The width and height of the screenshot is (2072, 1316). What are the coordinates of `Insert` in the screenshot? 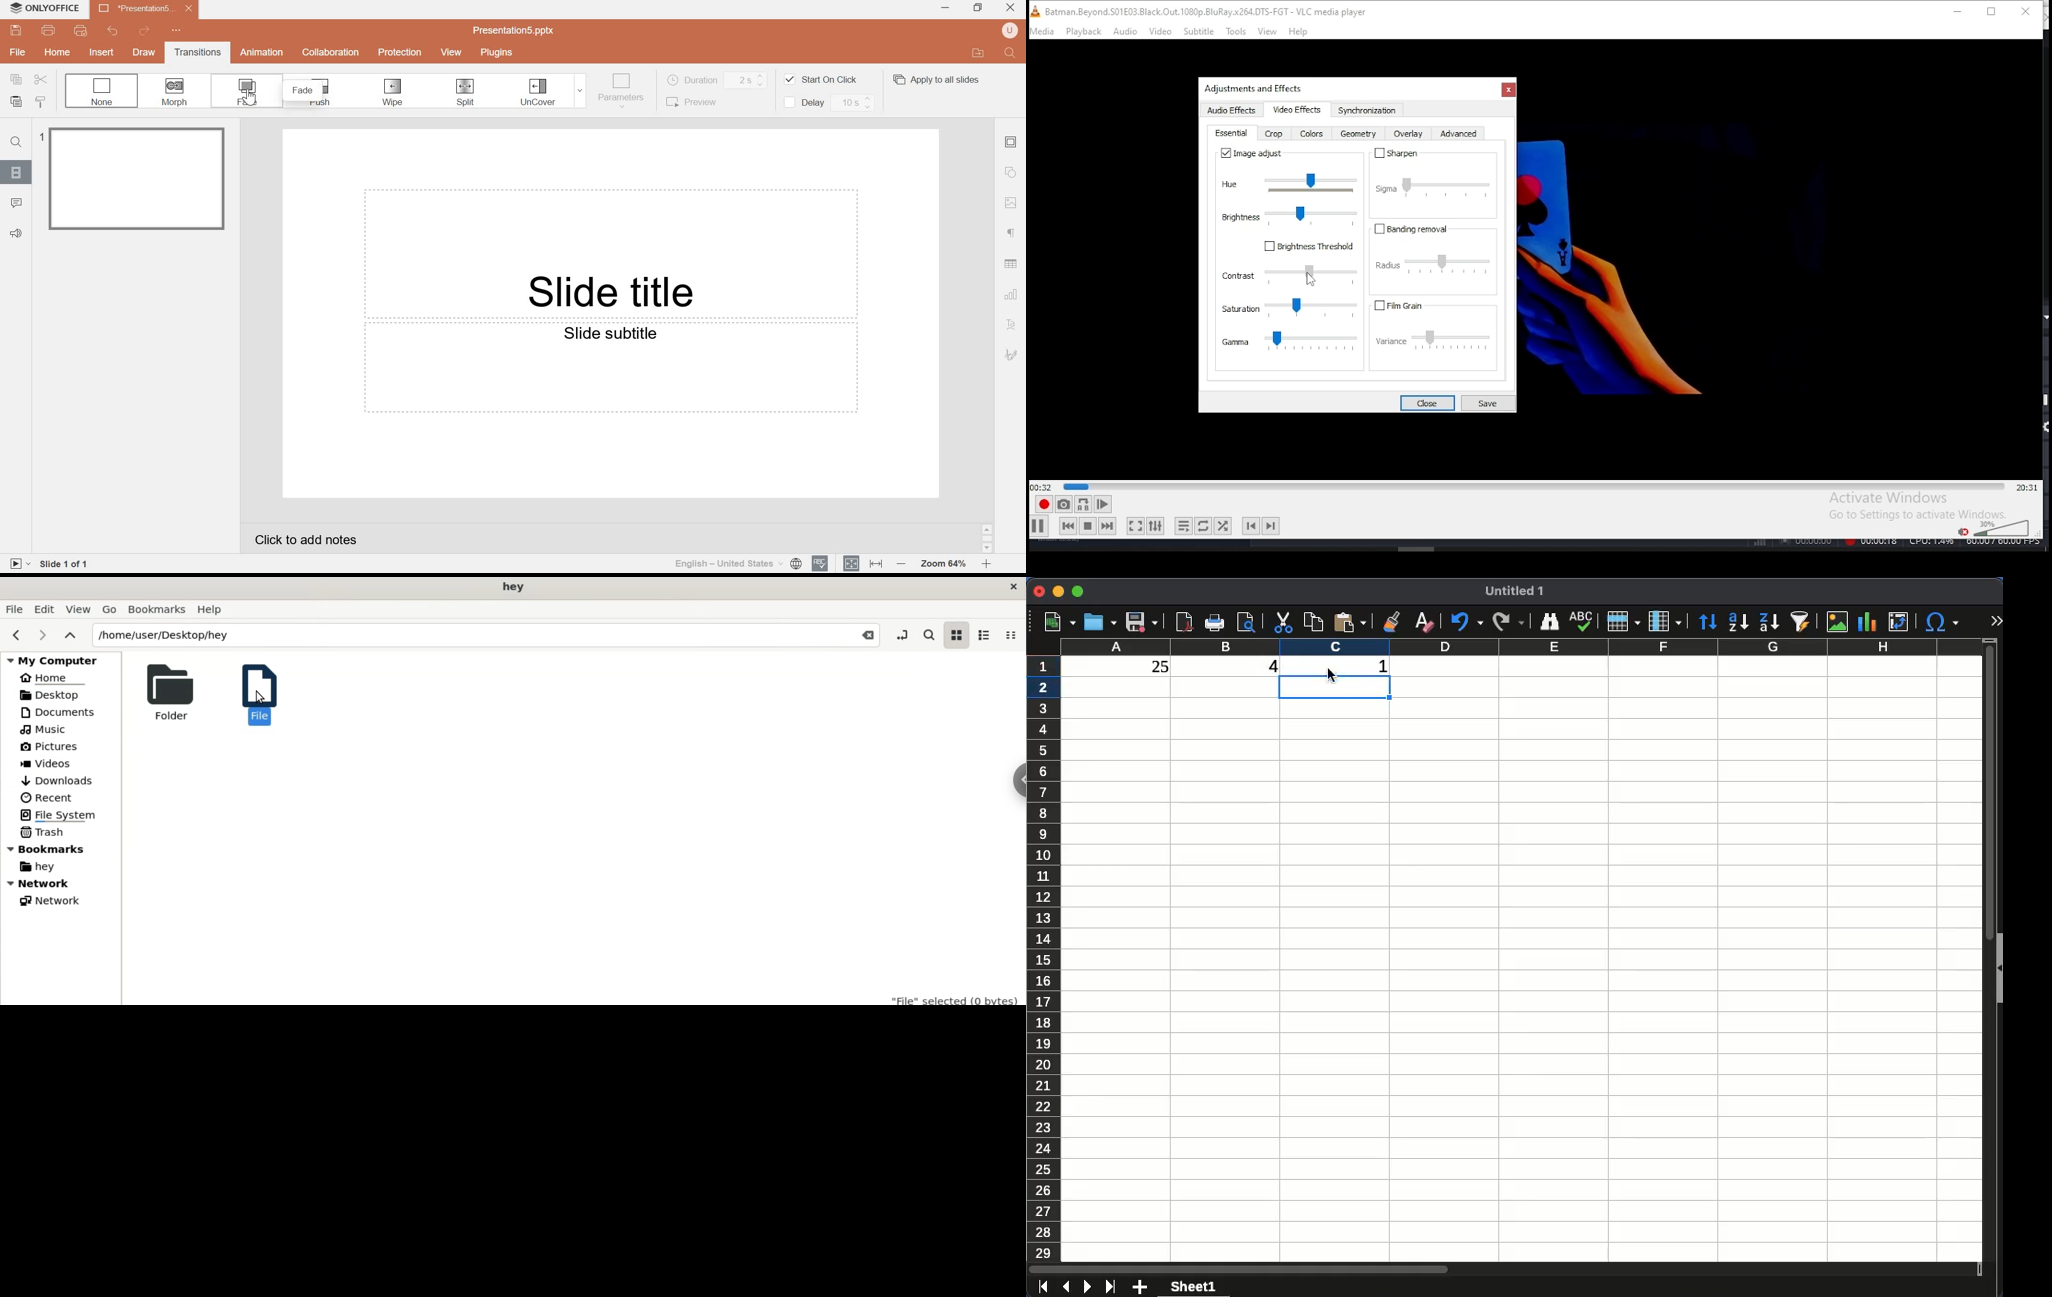 It's located at (102, 52).